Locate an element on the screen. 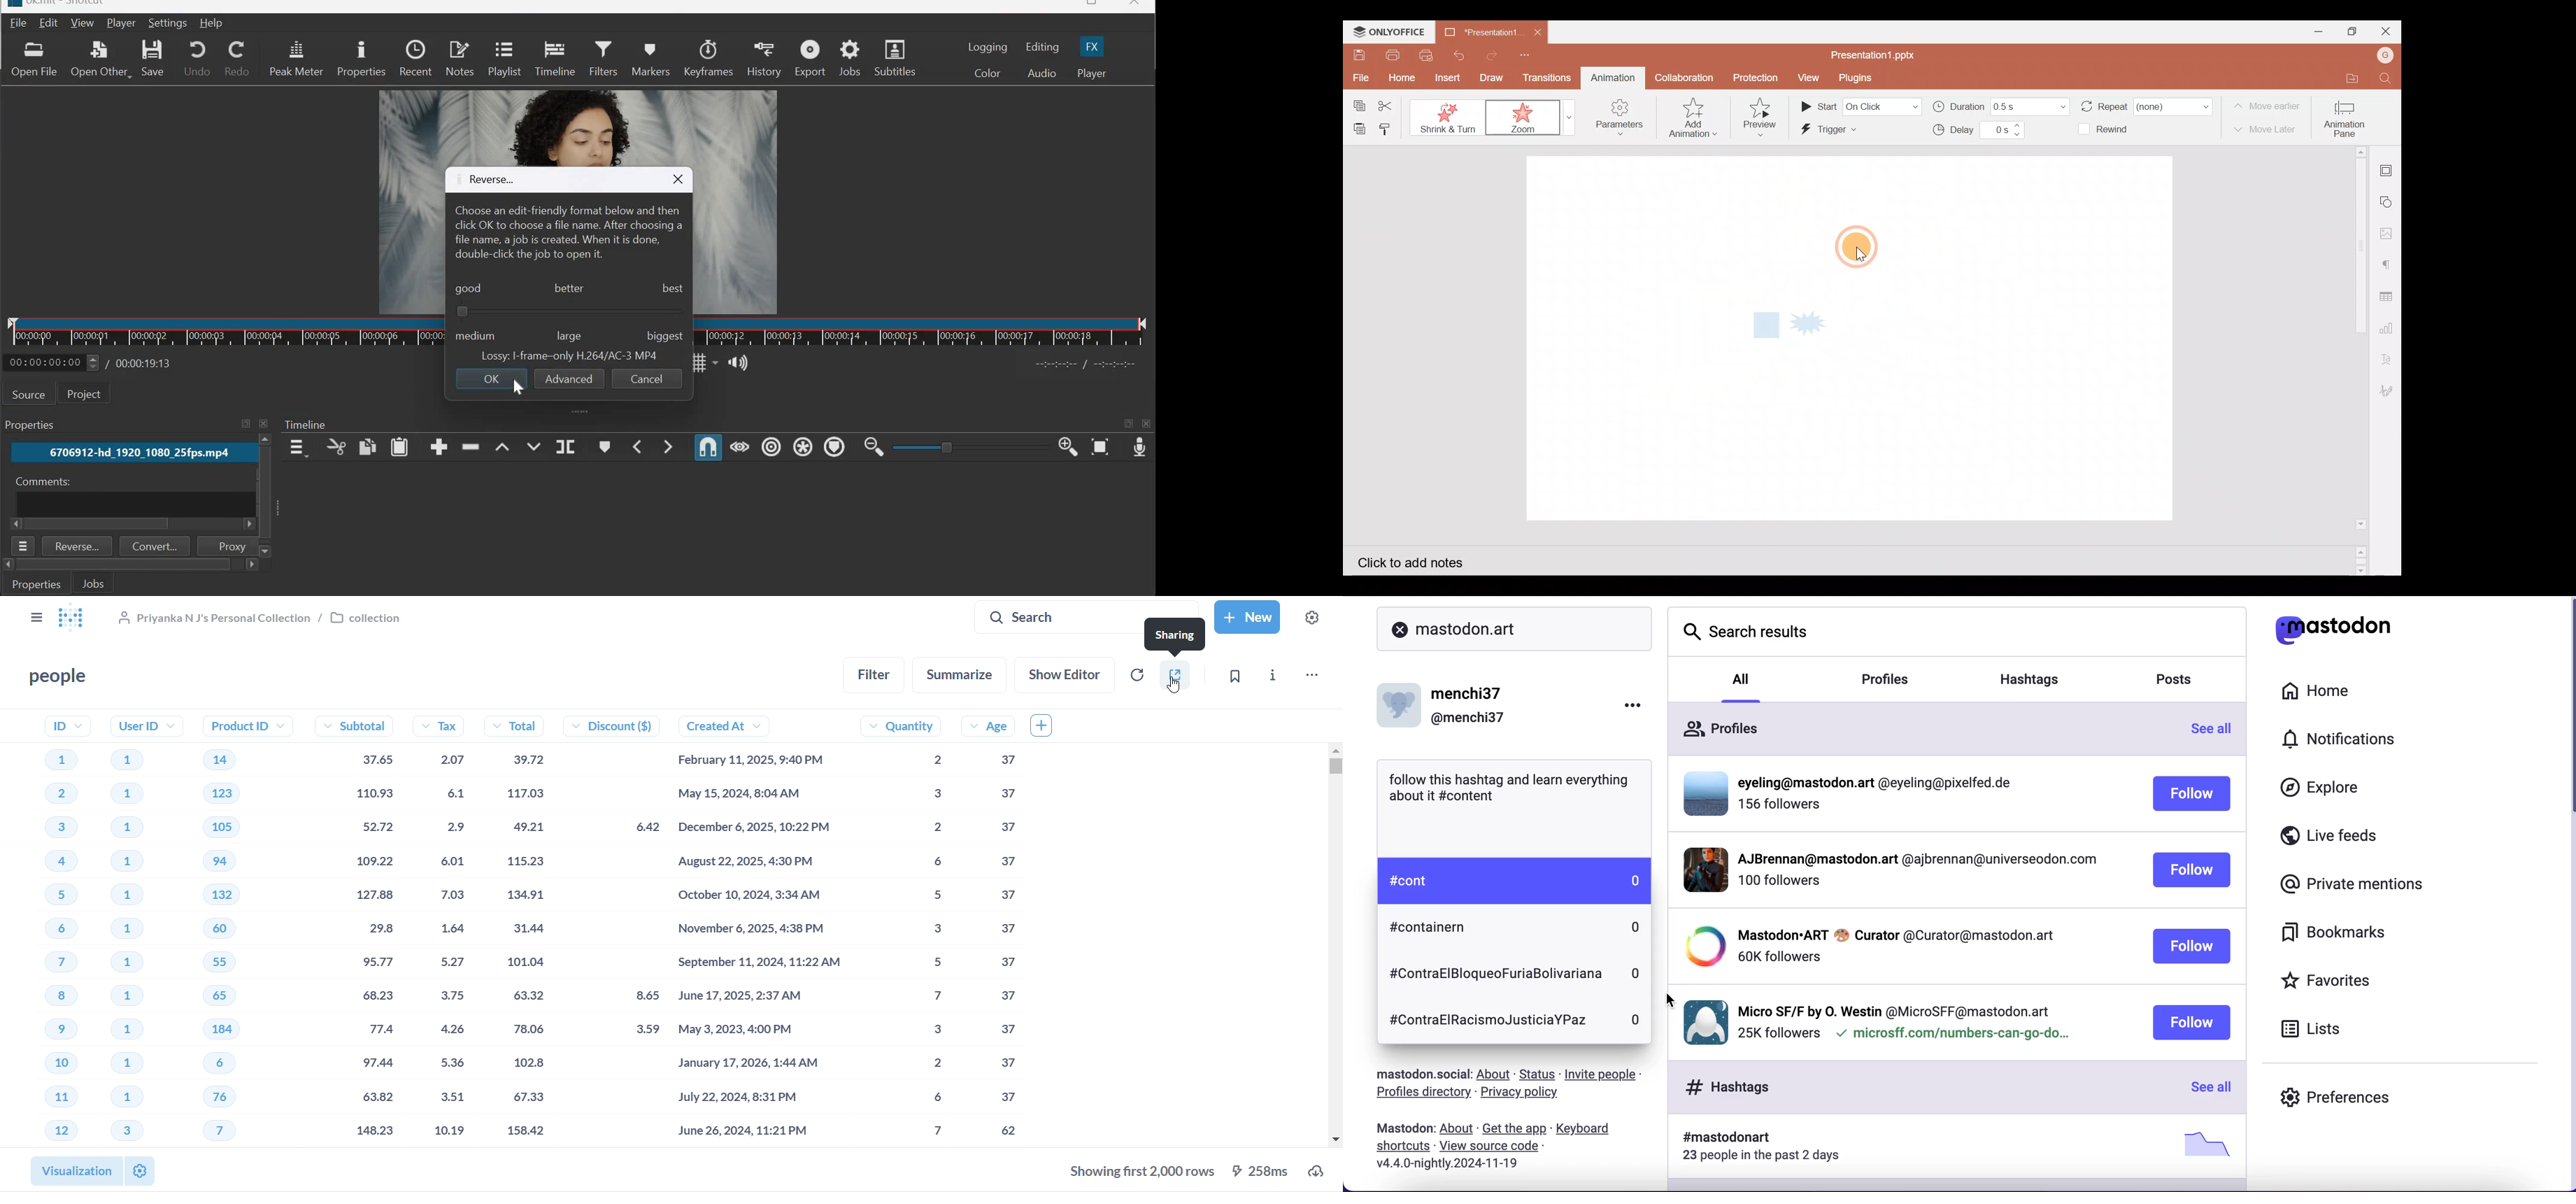 The height and width of the screenshot is (1204, 2576). Draw is located at coordinates (1492, 76).